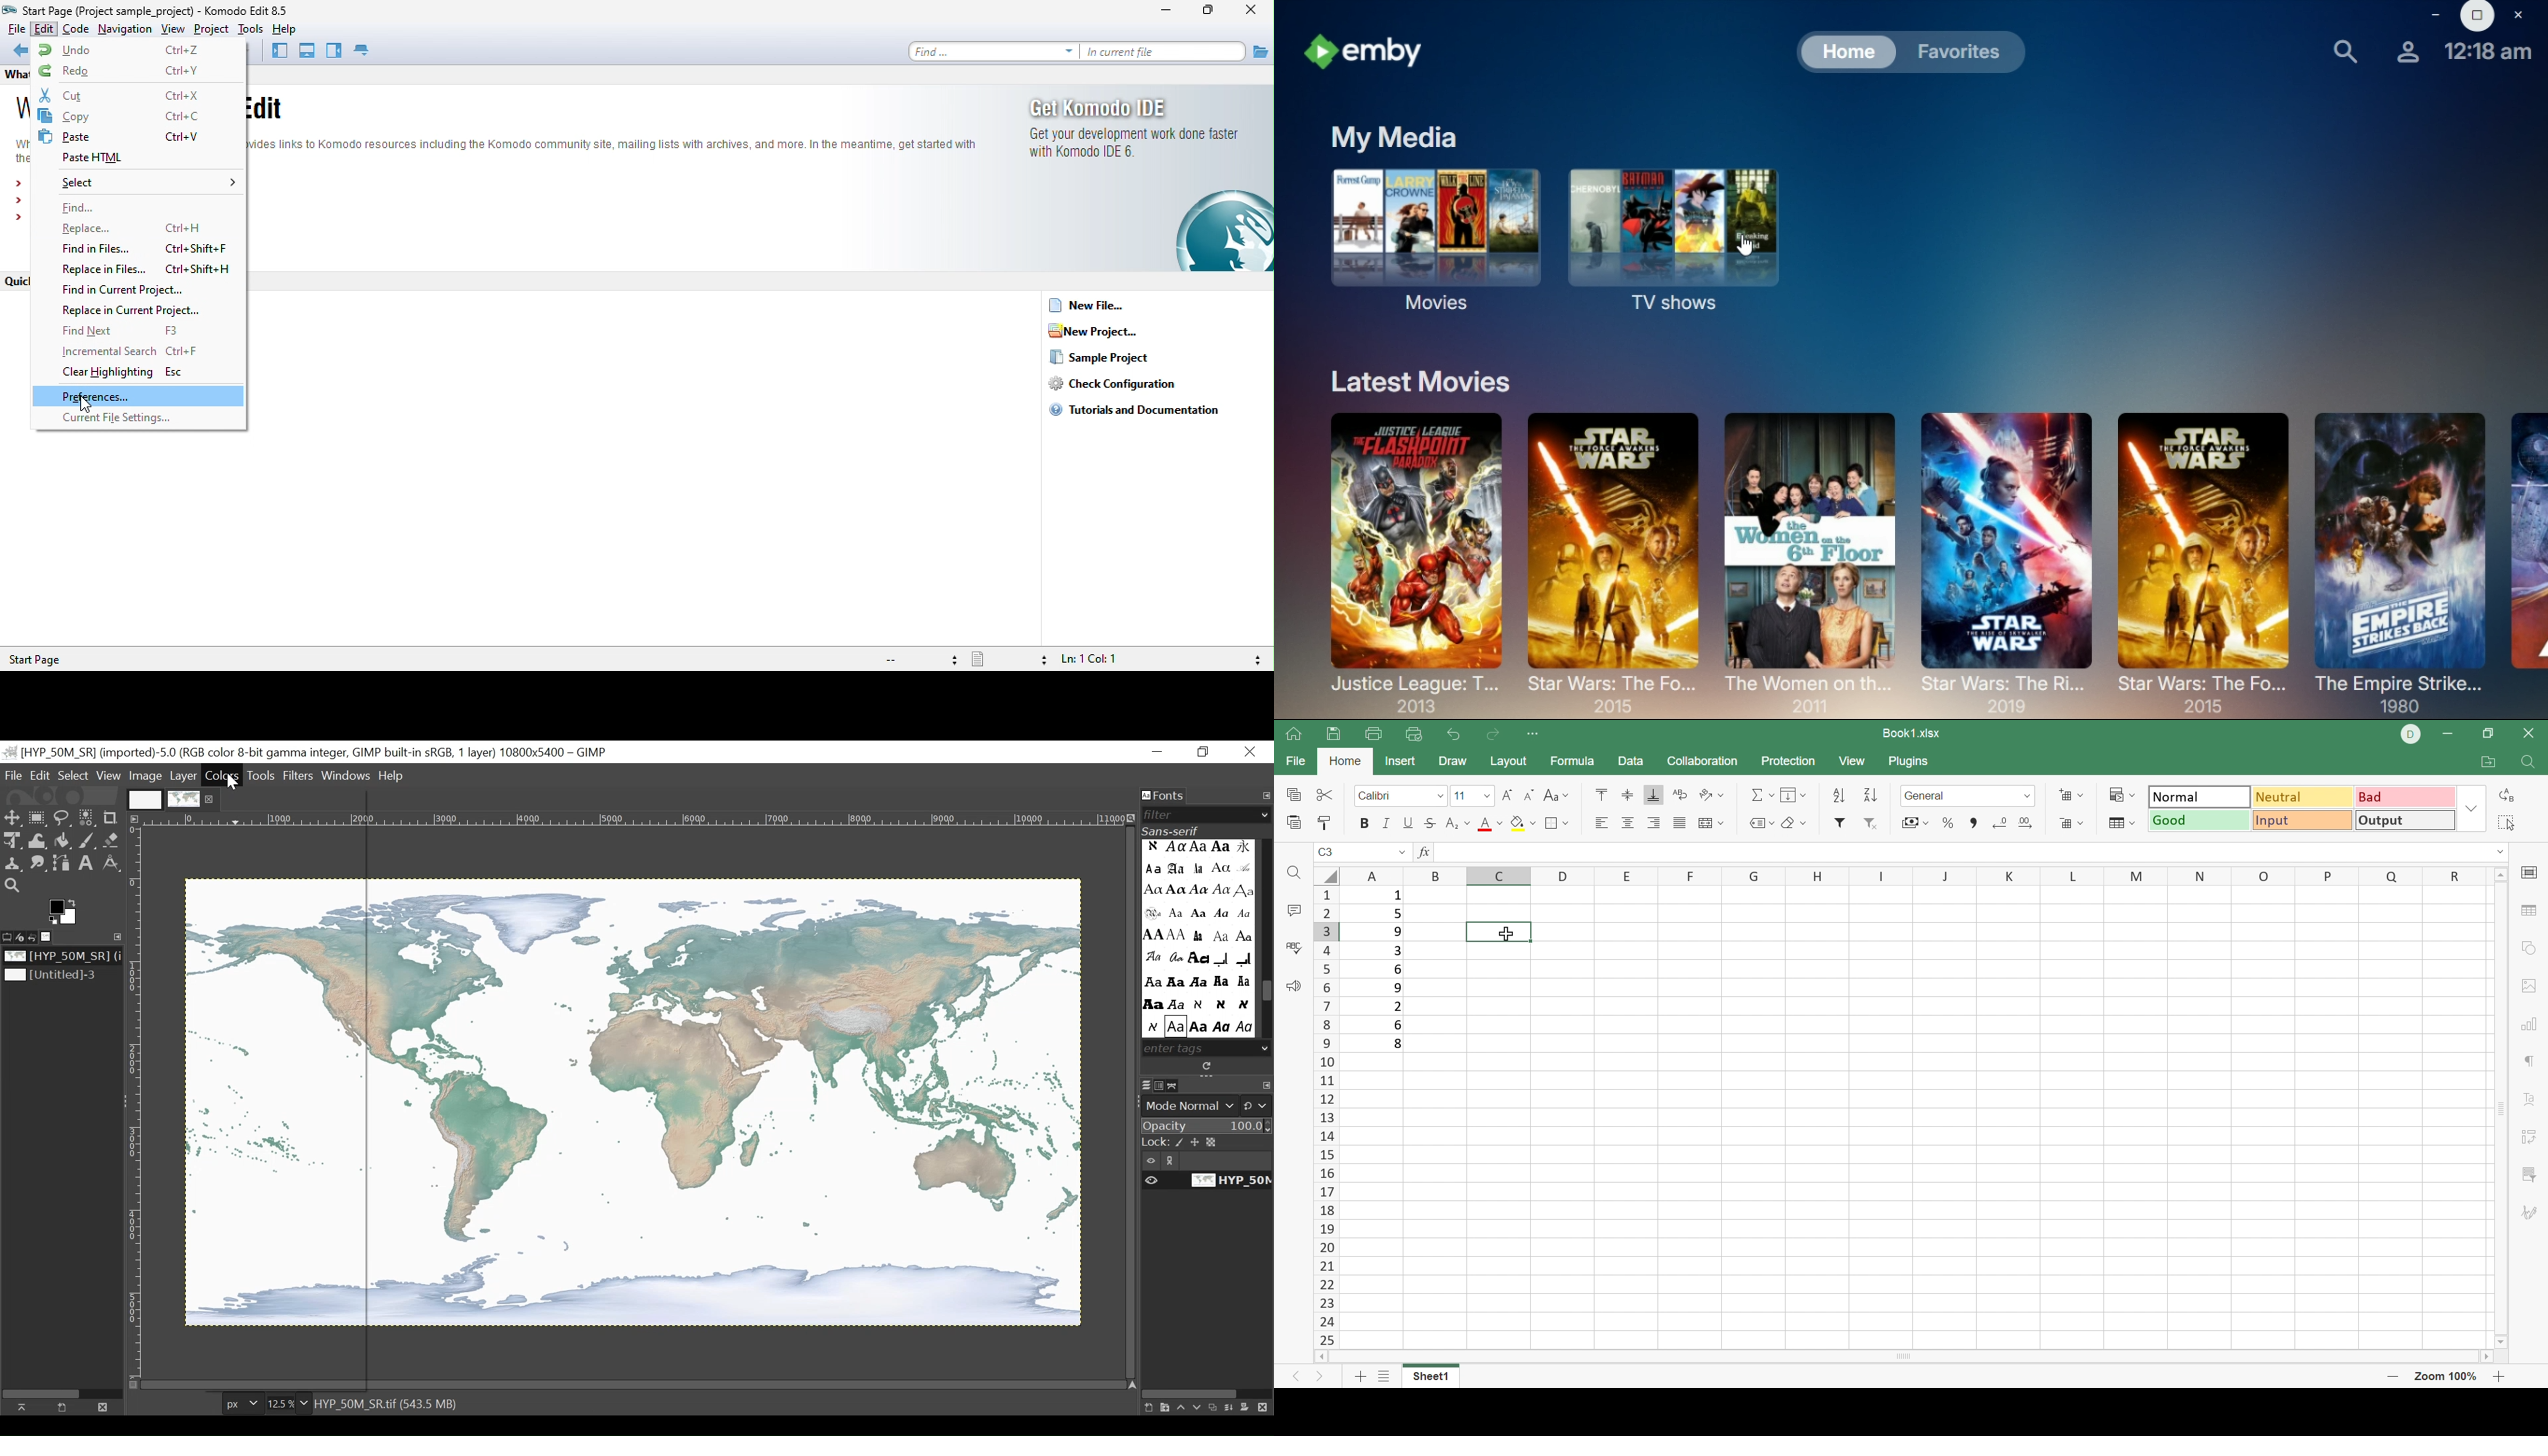  Describe the element at coordinates (1397, 987) in the screenshot. I see `9` at that location.